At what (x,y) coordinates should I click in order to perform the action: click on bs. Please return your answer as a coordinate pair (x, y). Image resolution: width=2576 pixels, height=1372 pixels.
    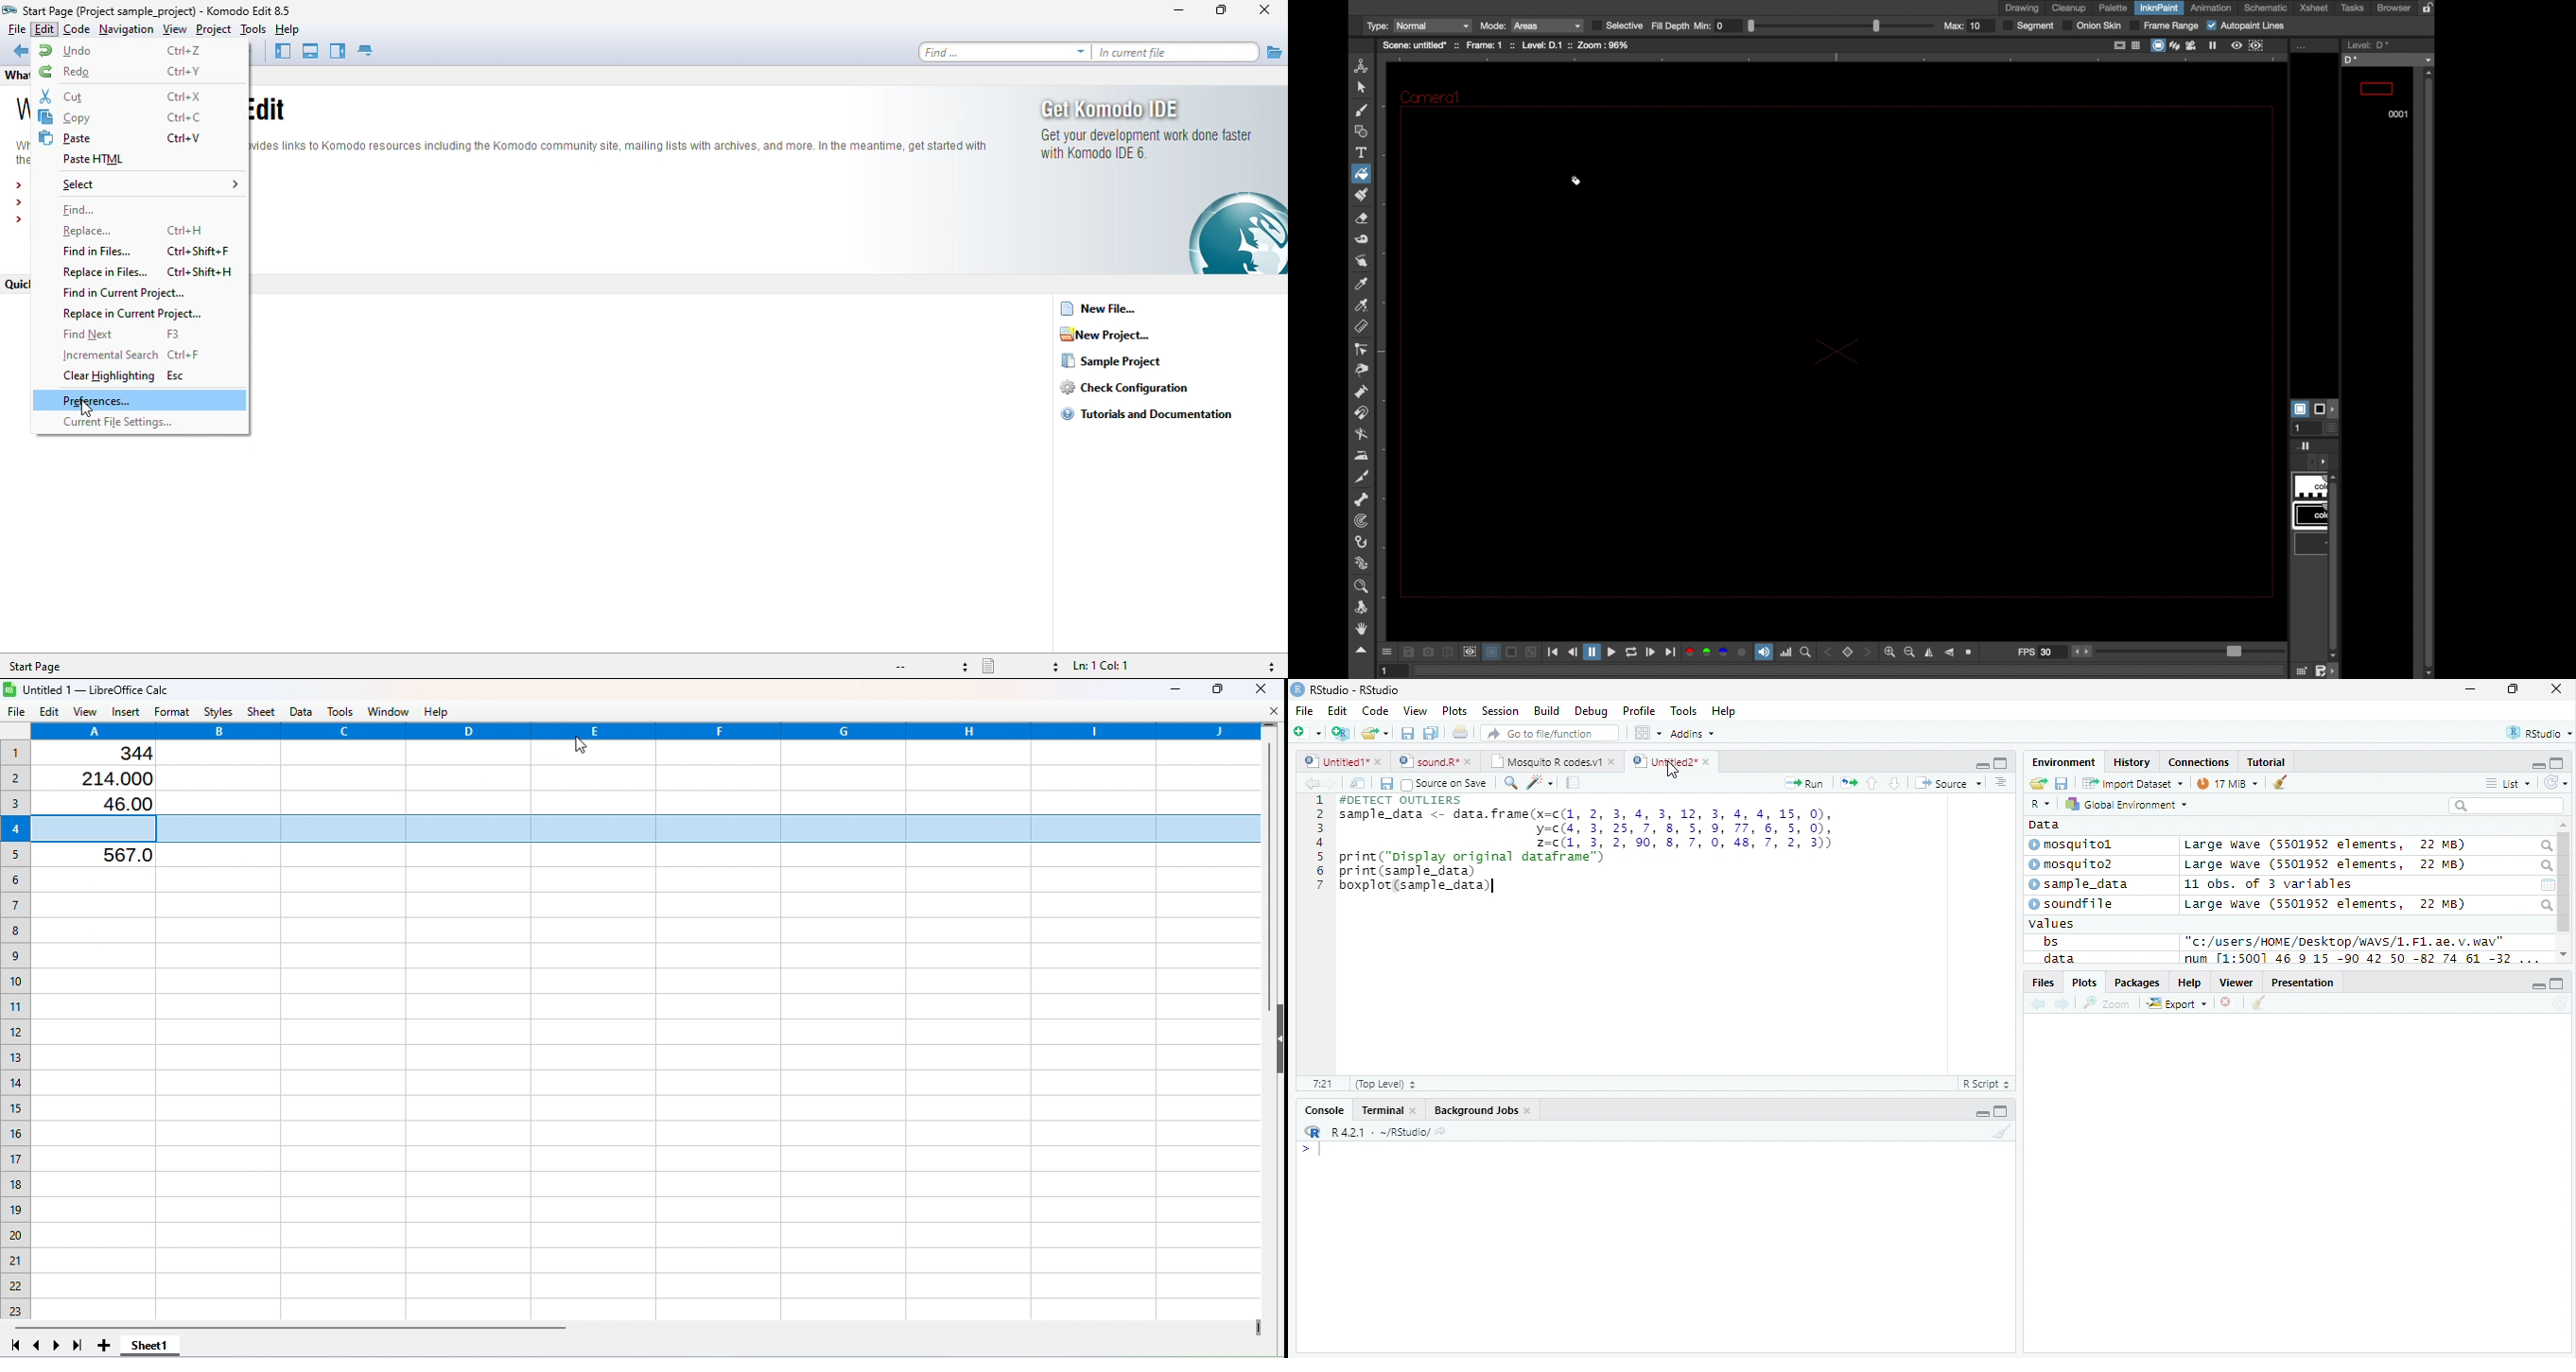
    Looking at the image, I should click on (2050, 941).